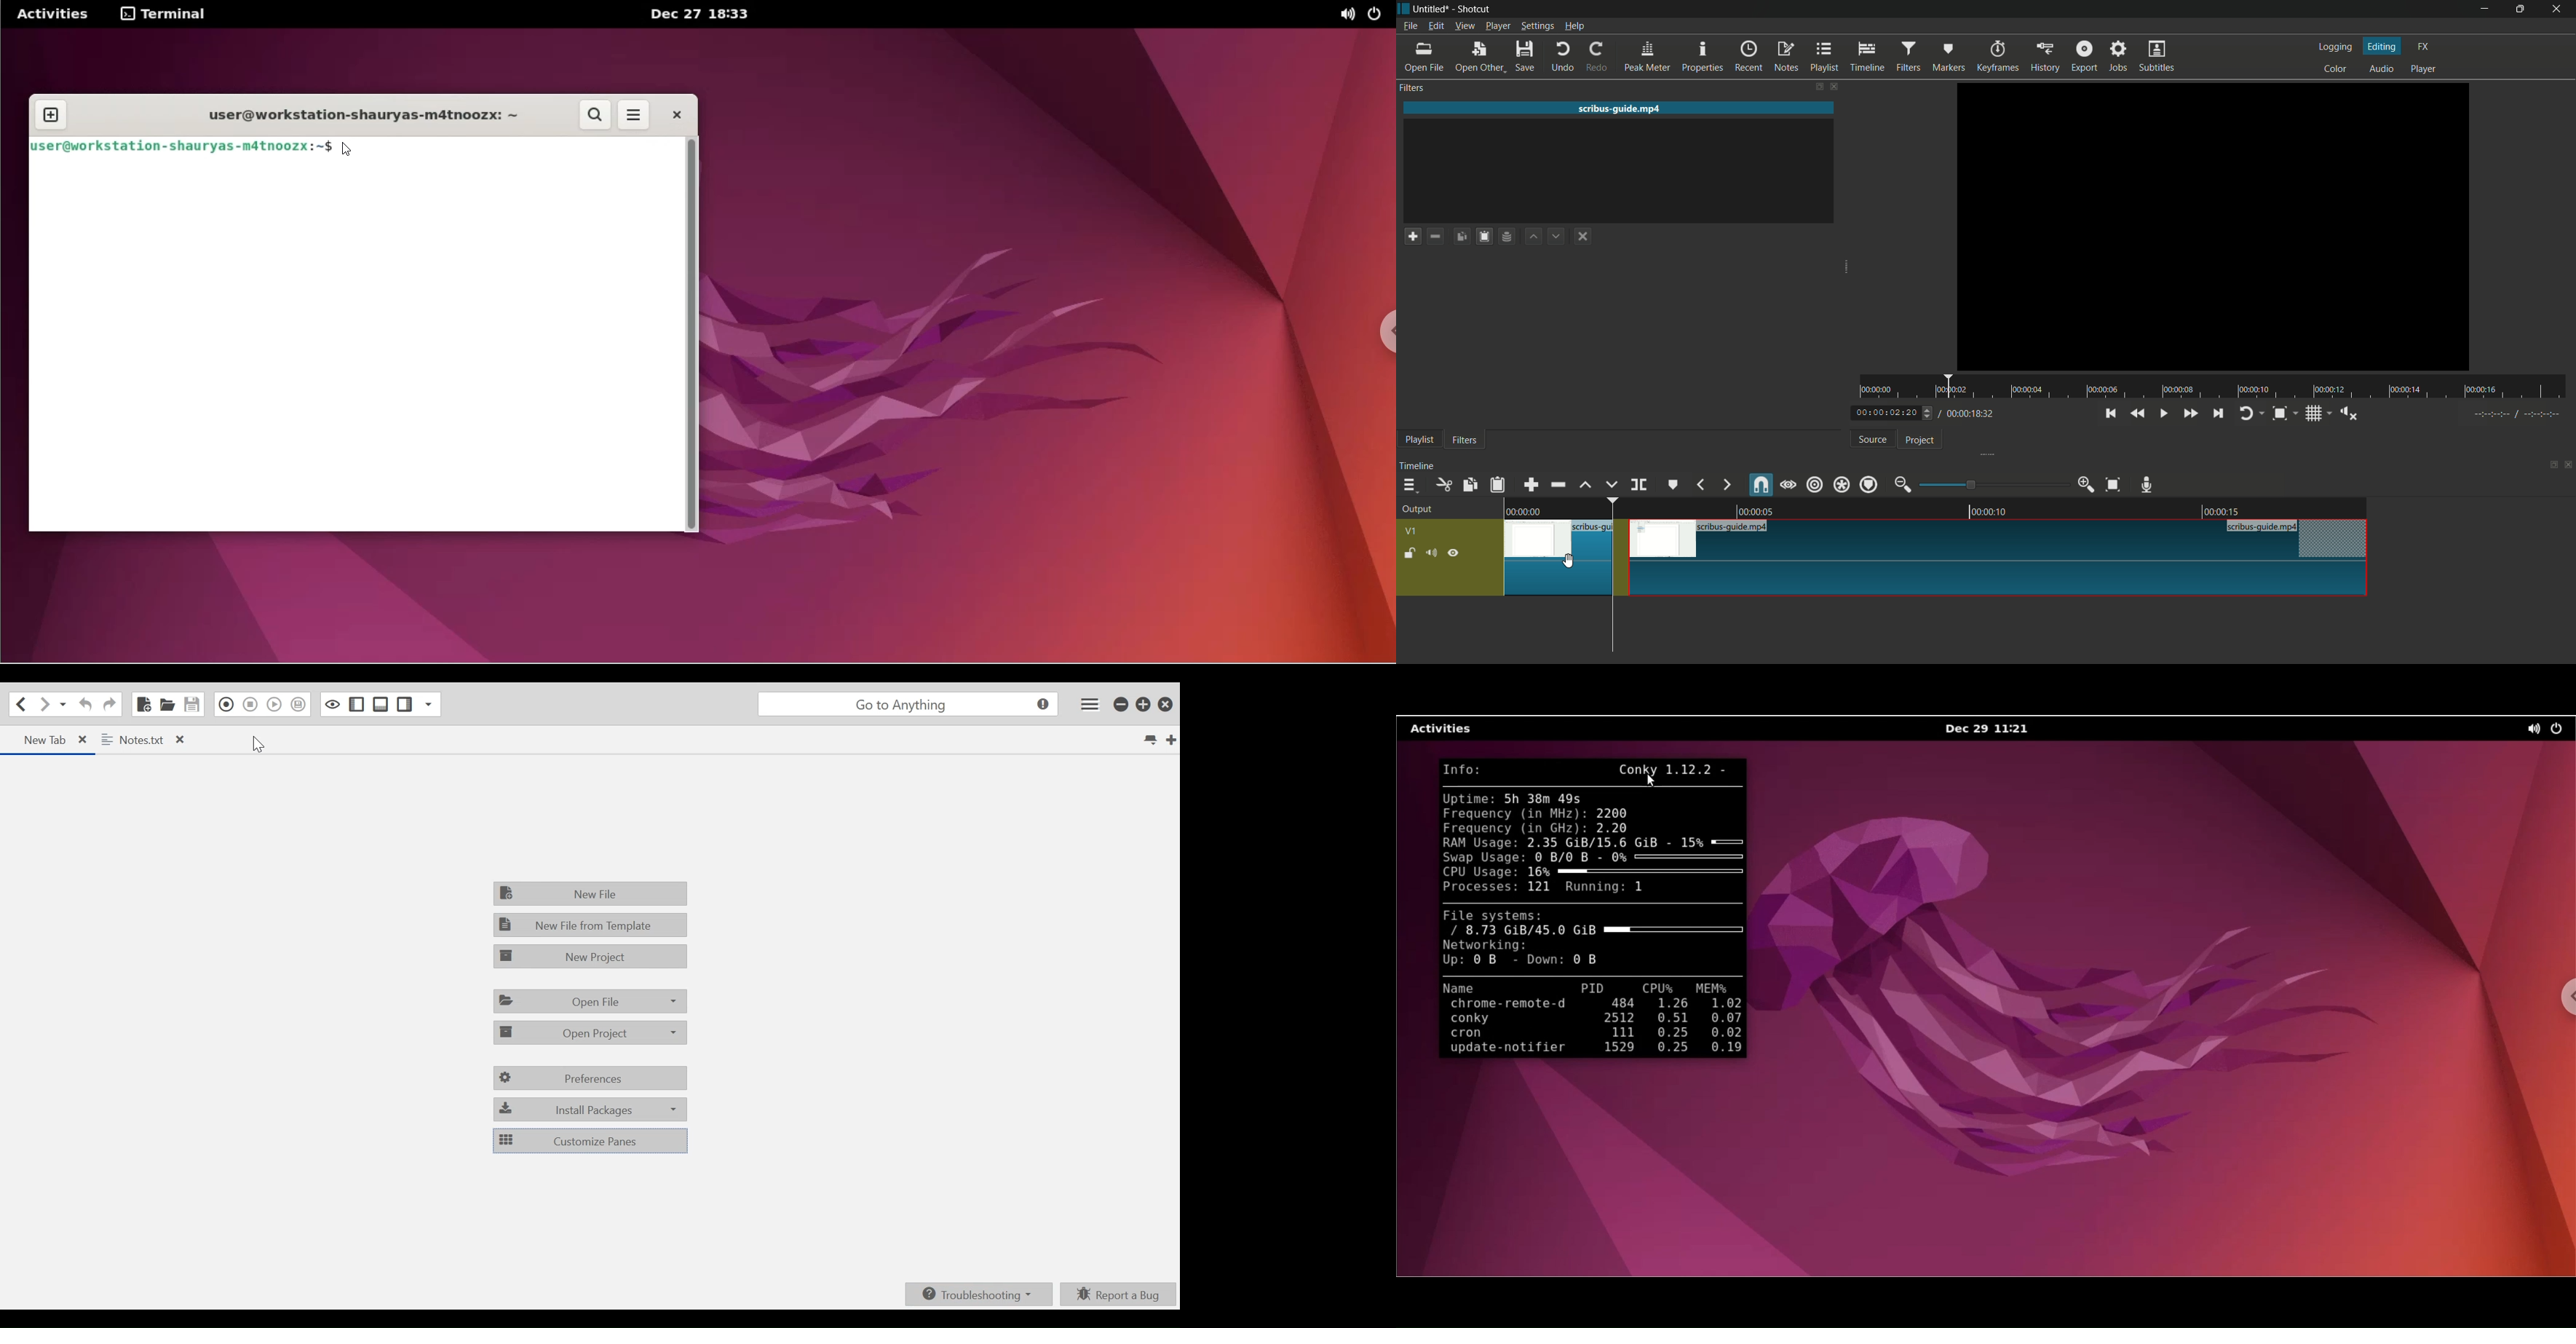  I want to click on color, so click(2335, 68).